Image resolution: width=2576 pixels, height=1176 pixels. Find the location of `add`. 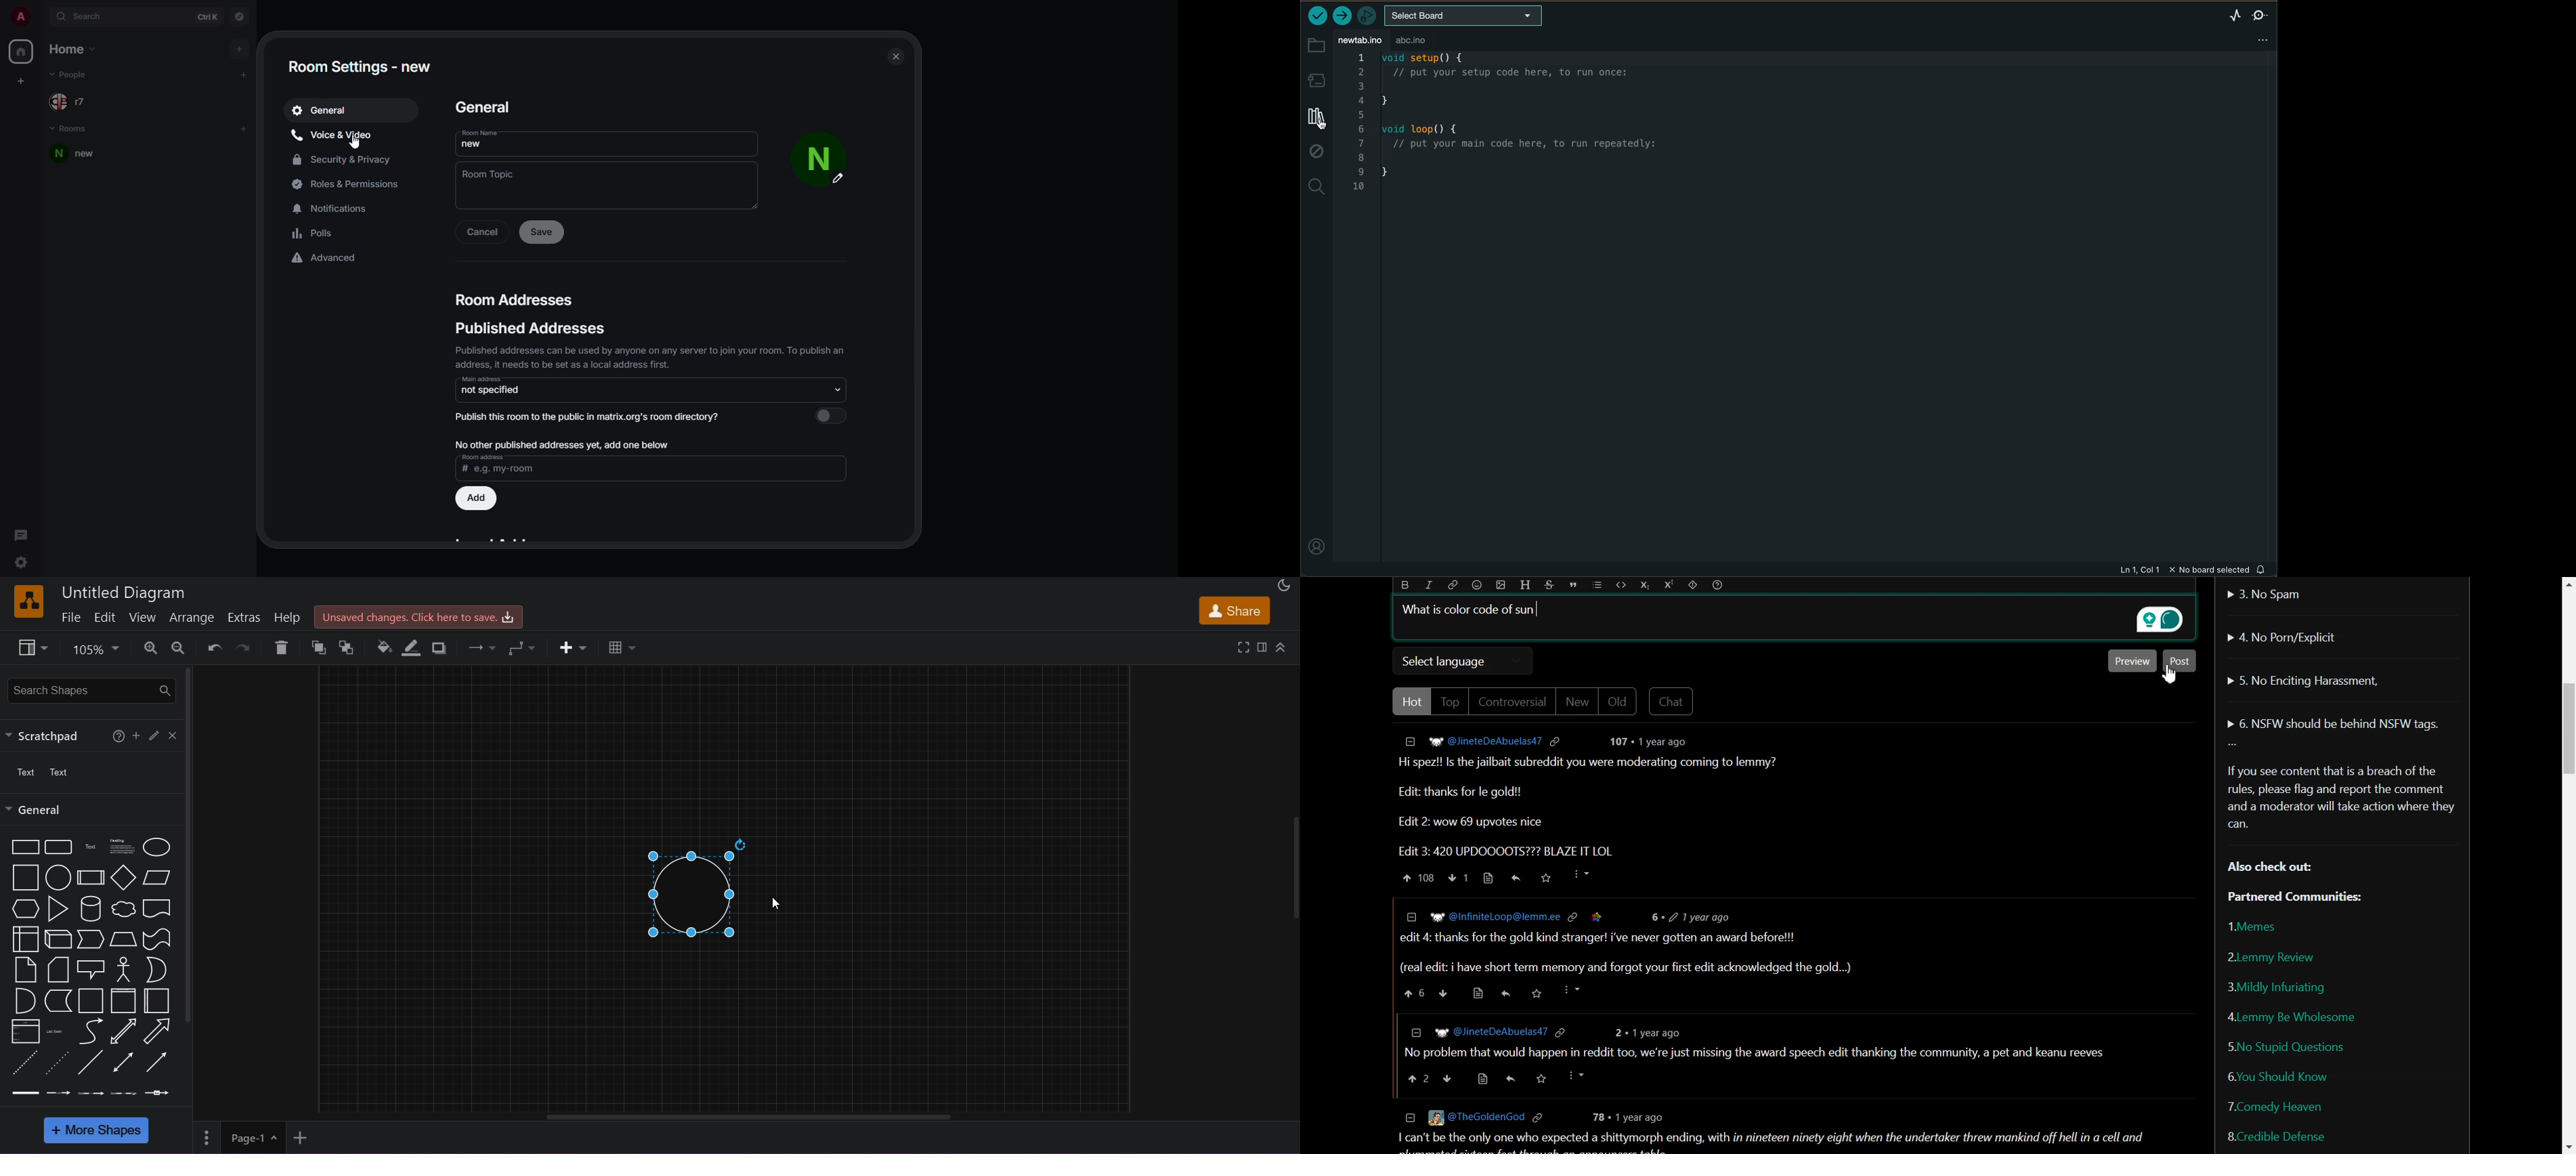

add is located at coordinates (476, 498).